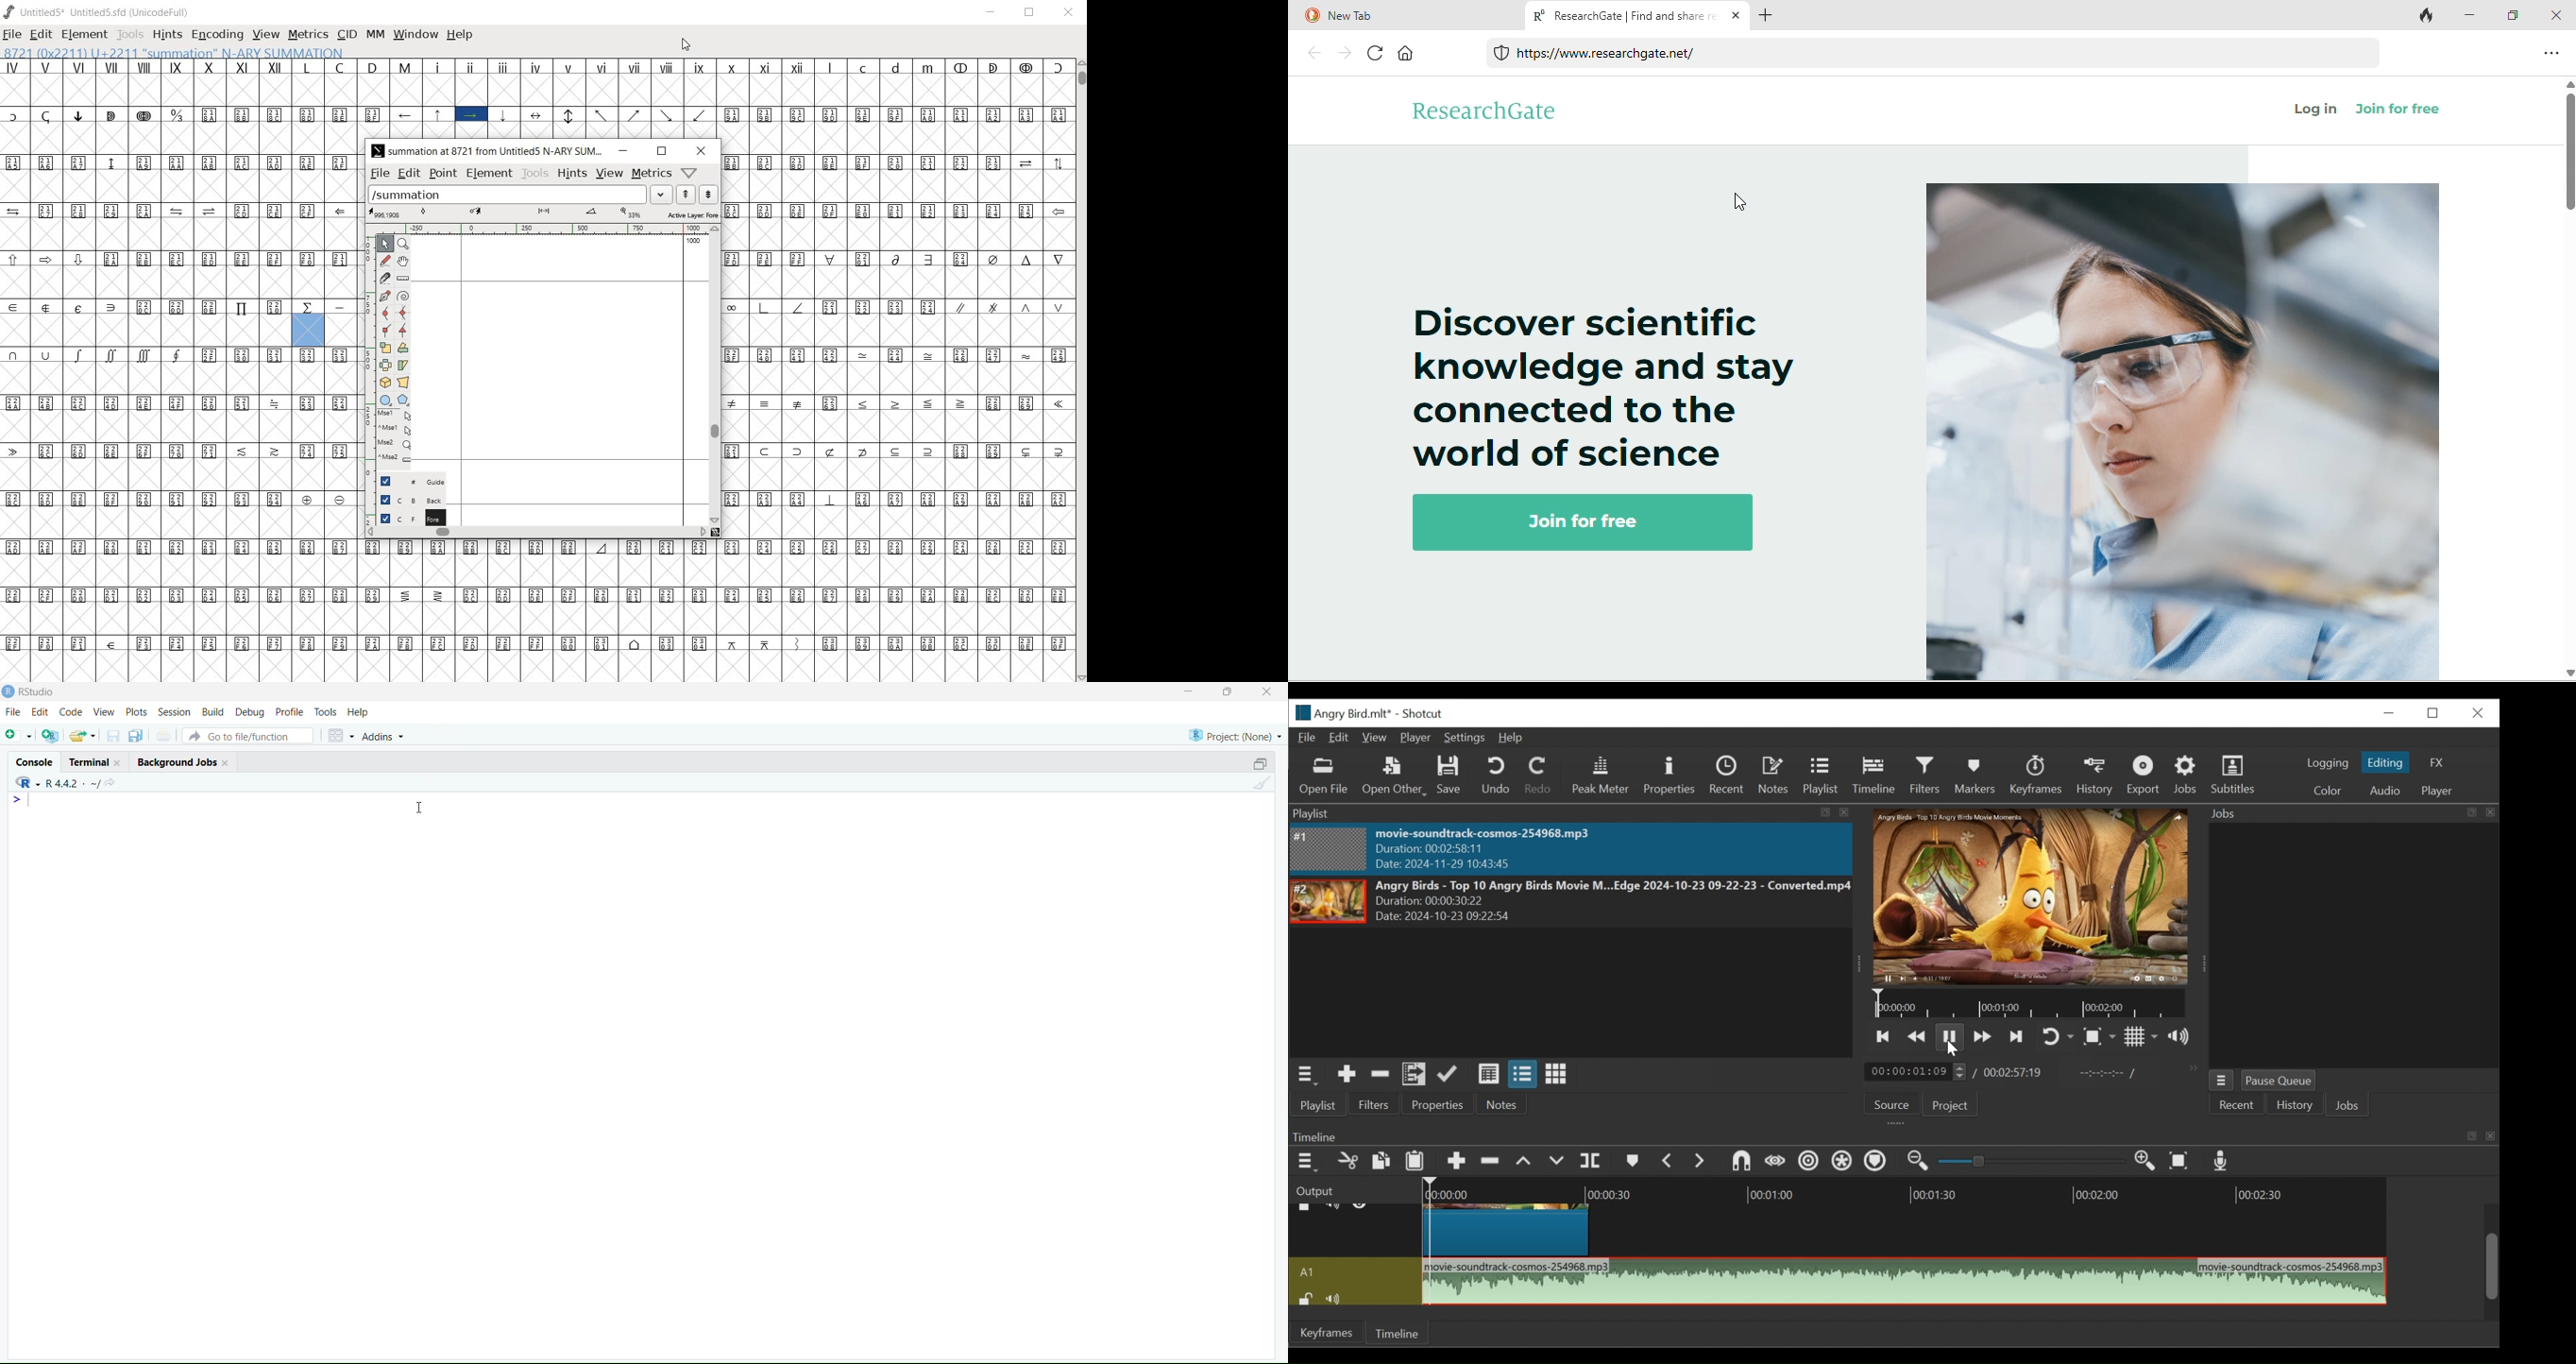 The image size is (2576, 1372). Describe the element at coordinates (214, 712) in the screenshot. I see `build` at that location.